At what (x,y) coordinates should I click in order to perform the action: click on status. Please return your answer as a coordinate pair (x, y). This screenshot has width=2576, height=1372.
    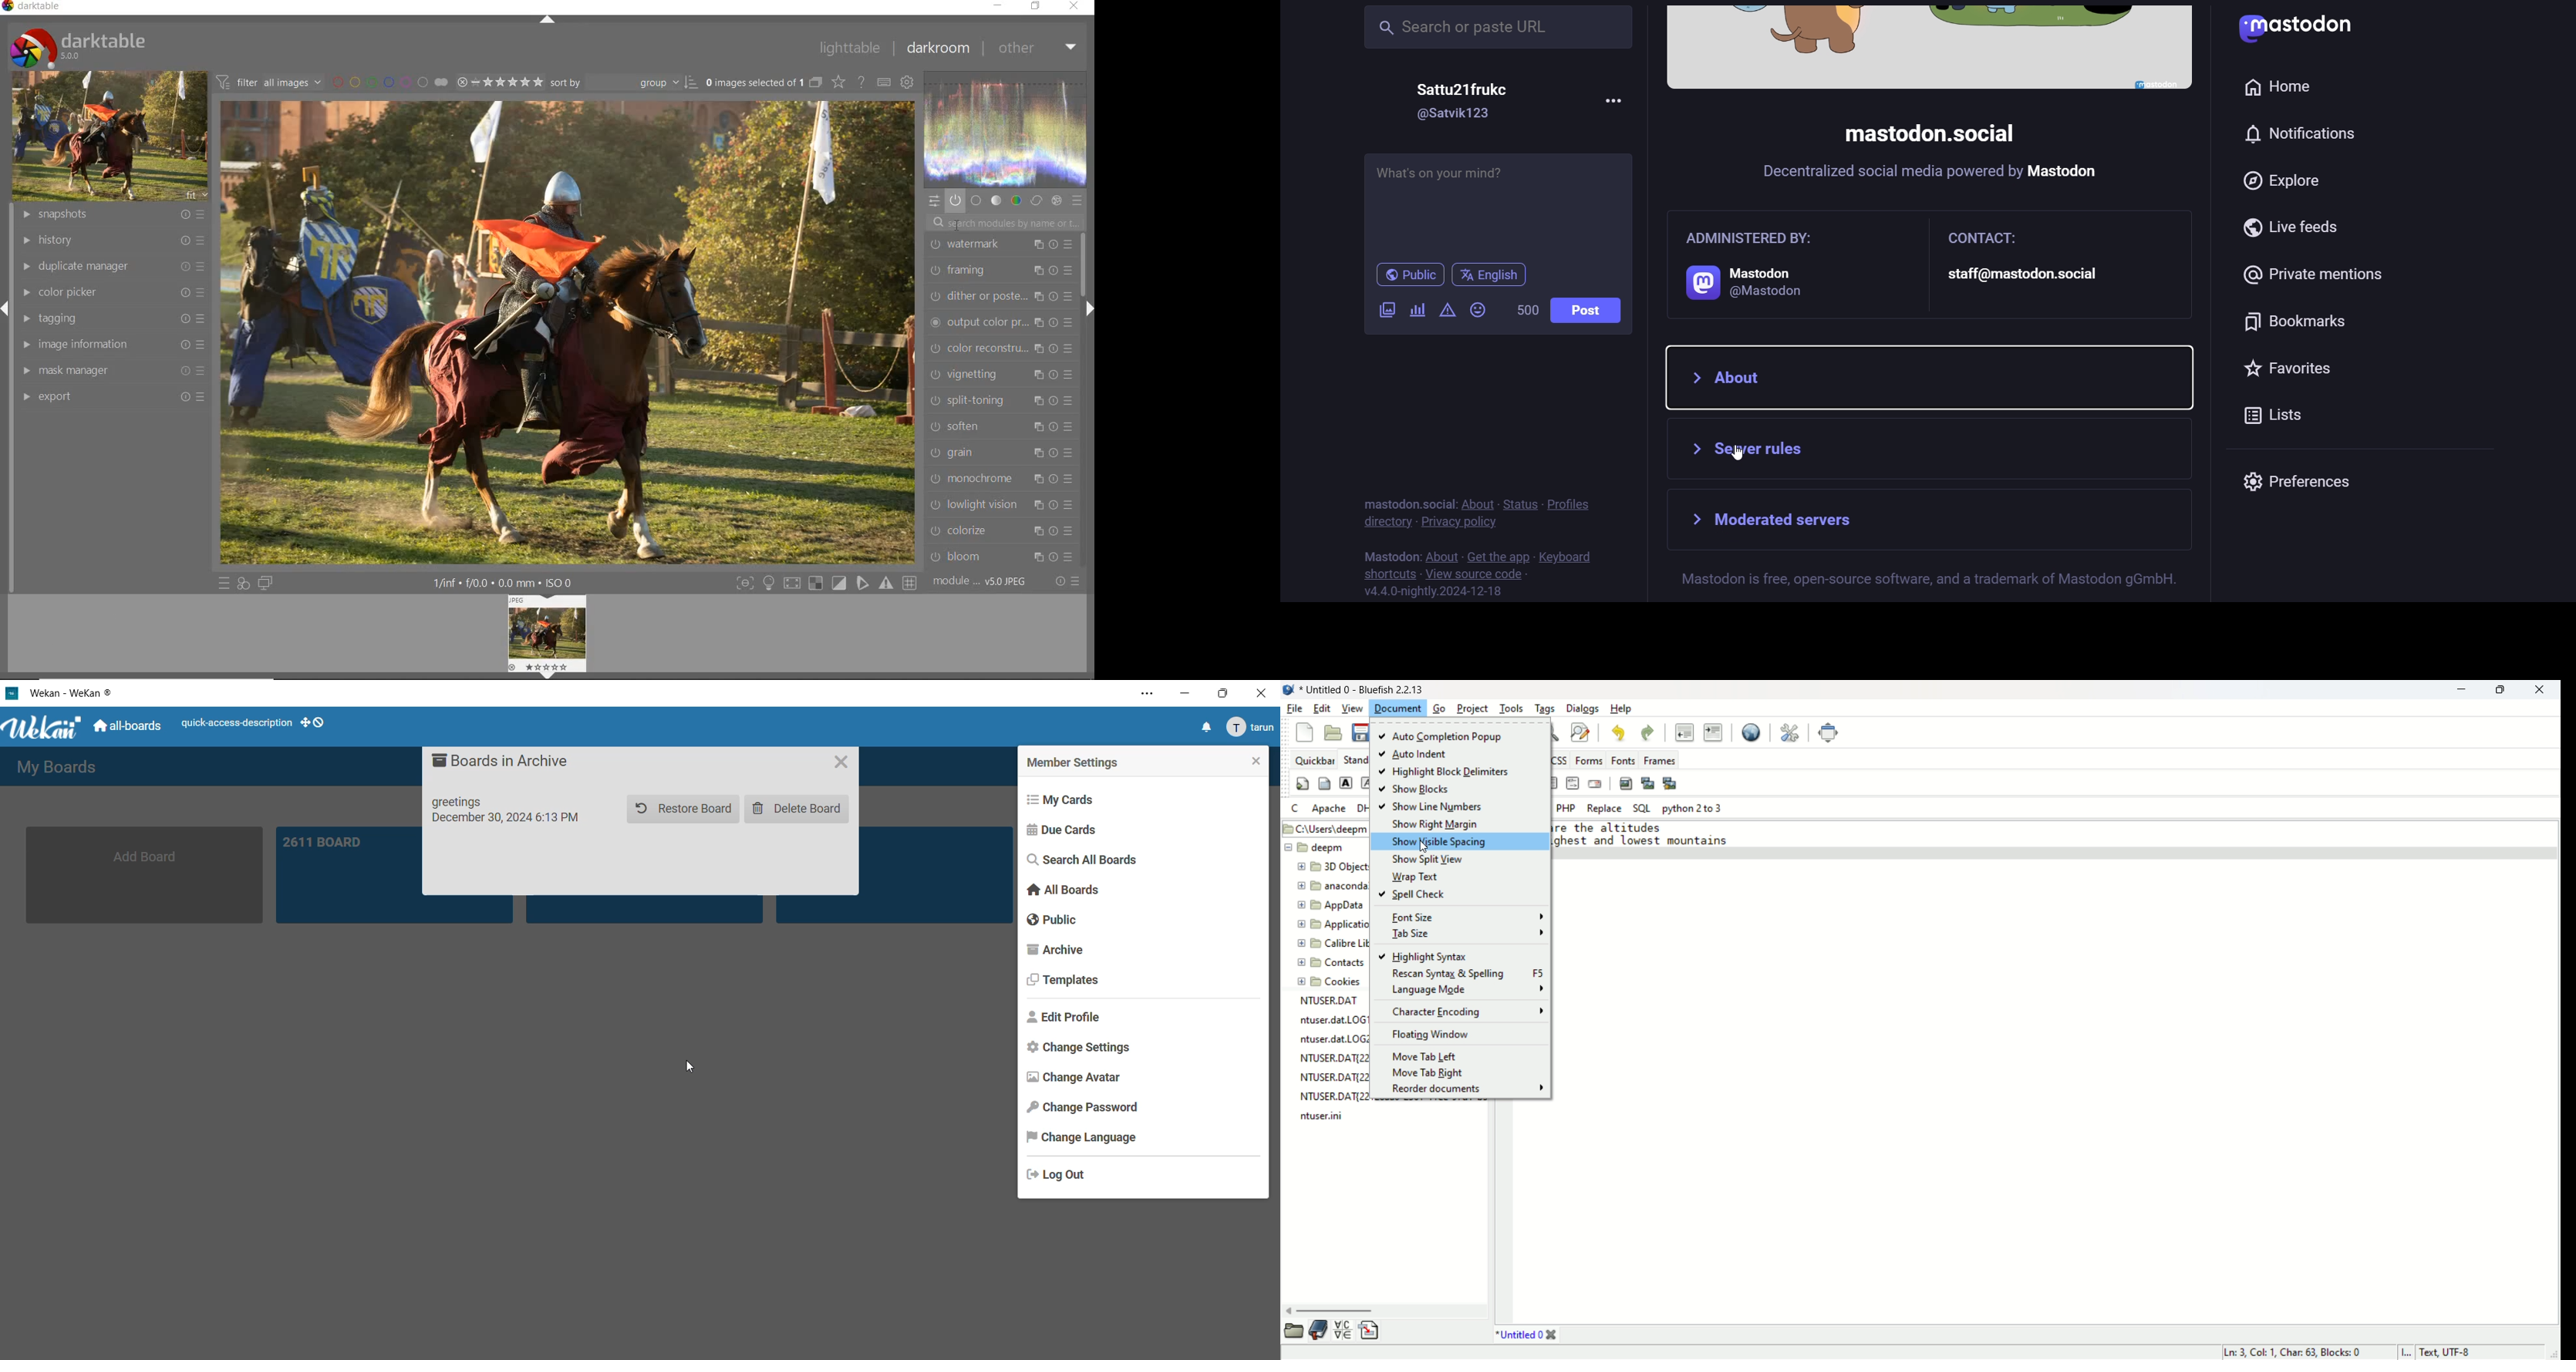
    Looking at the image, I should click on (1517, 503).